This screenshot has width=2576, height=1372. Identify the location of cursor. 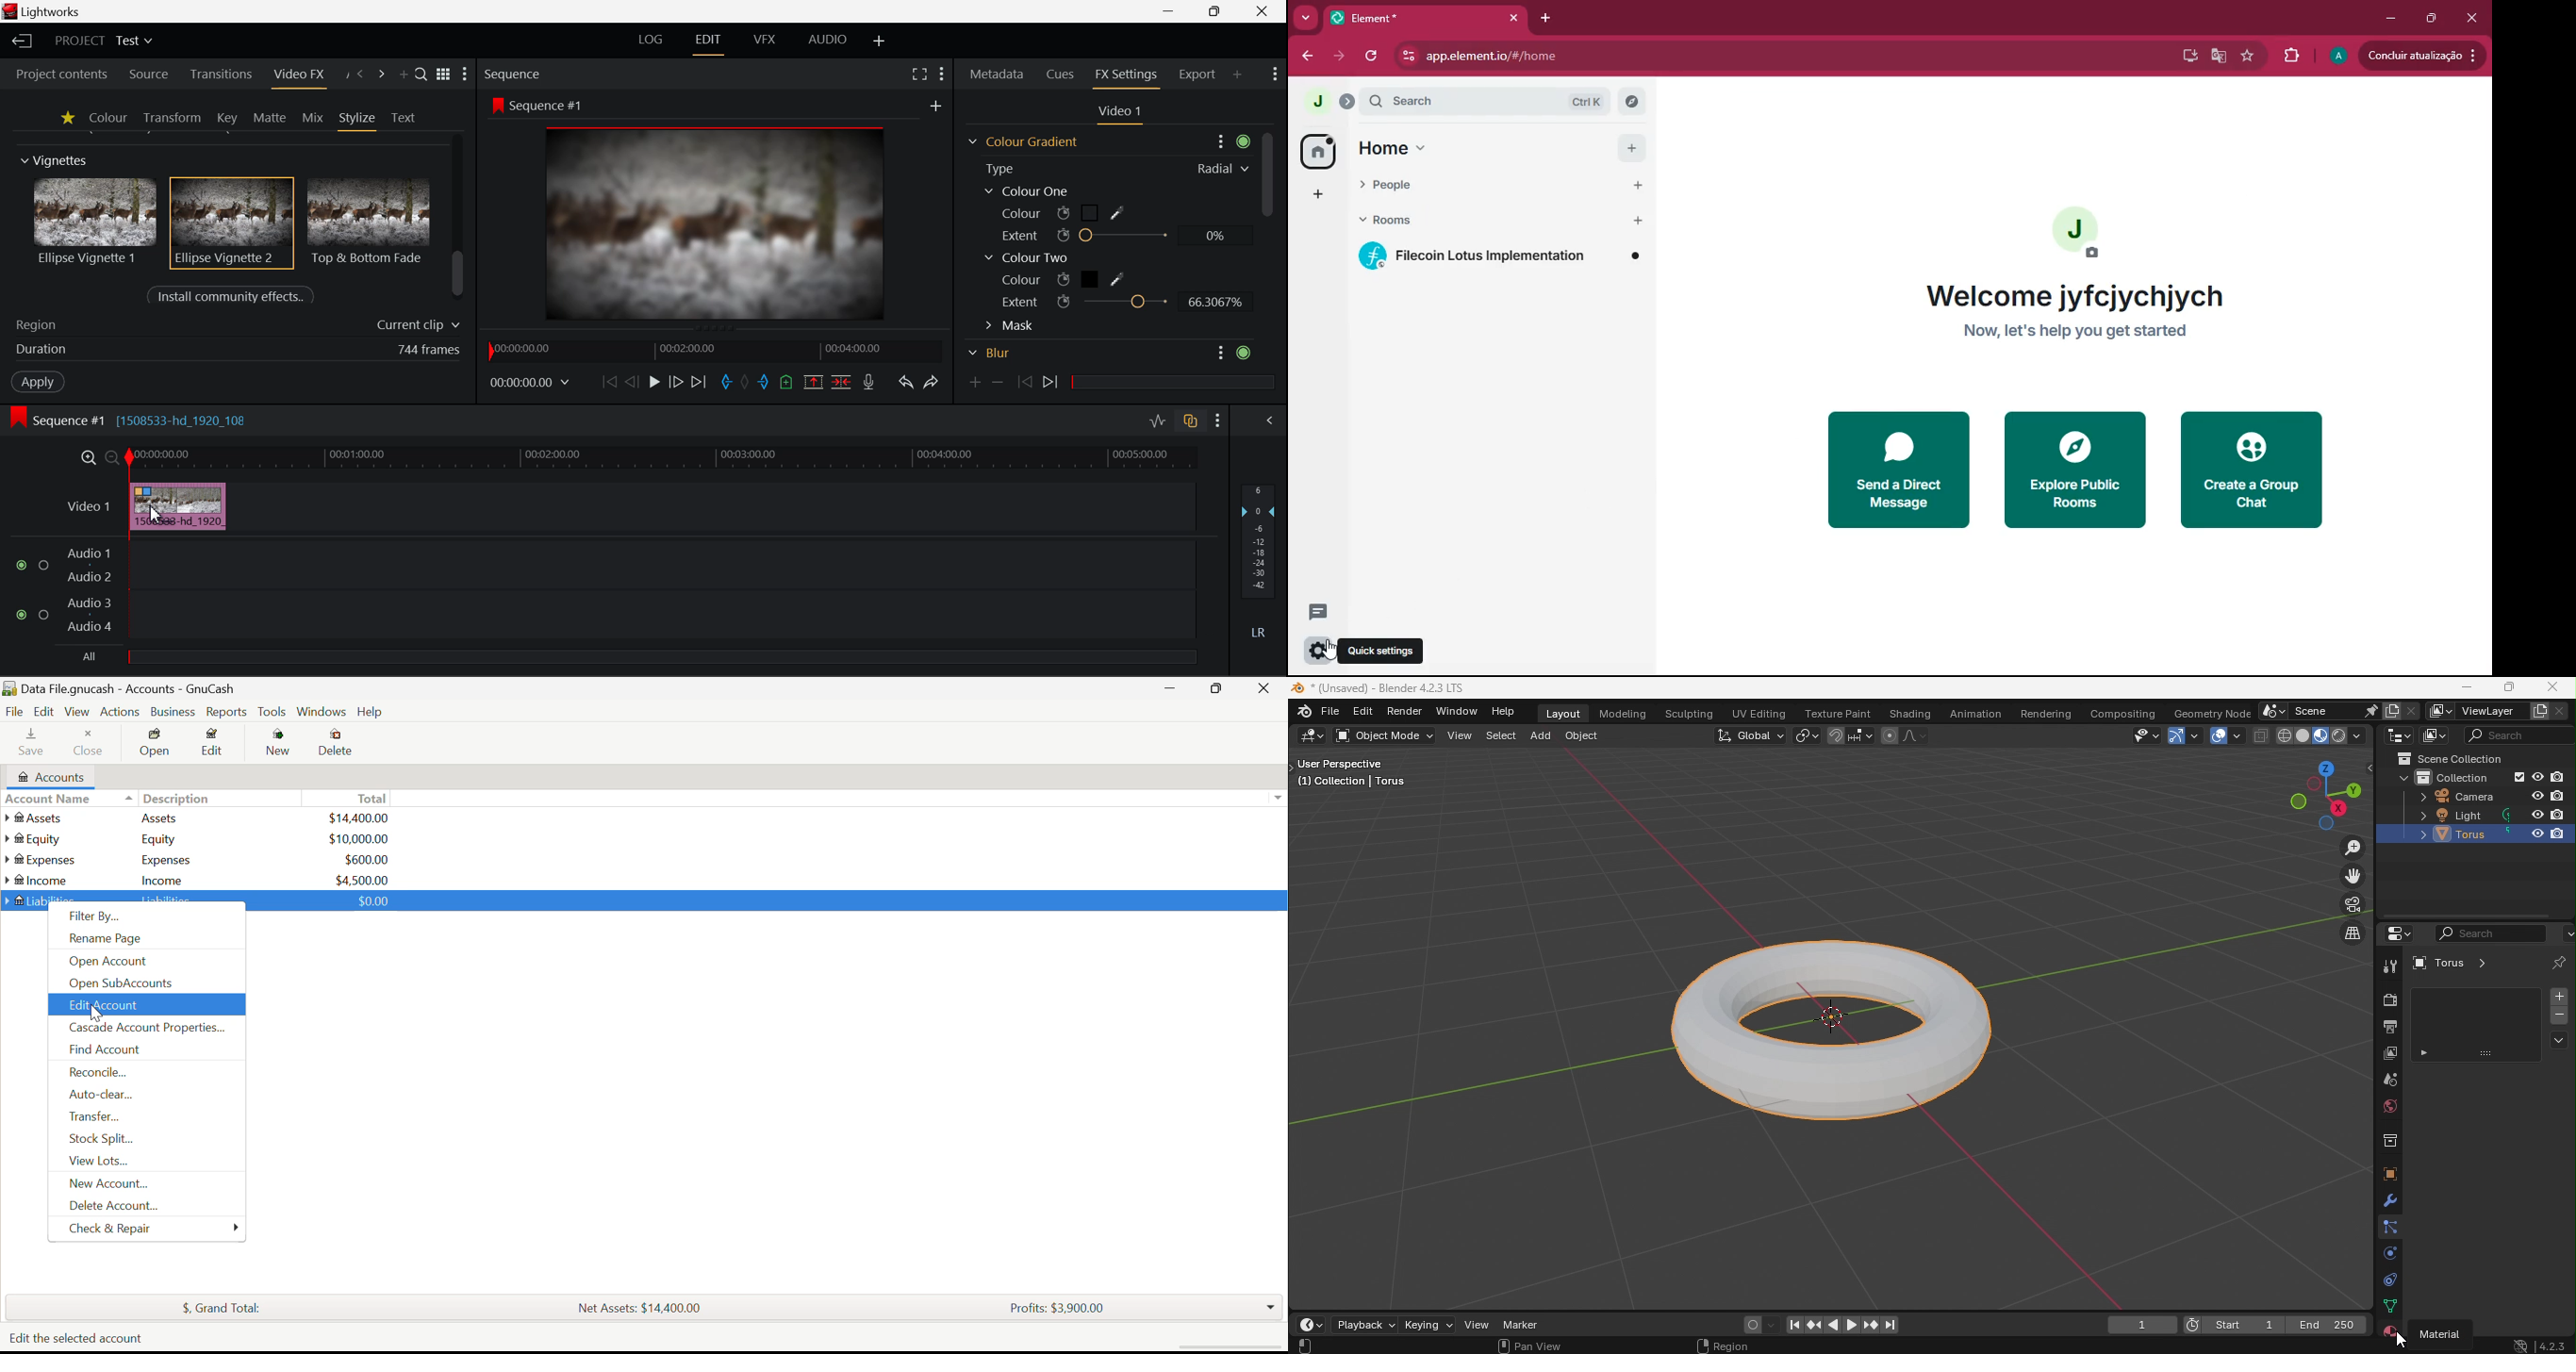
(1329, 652).